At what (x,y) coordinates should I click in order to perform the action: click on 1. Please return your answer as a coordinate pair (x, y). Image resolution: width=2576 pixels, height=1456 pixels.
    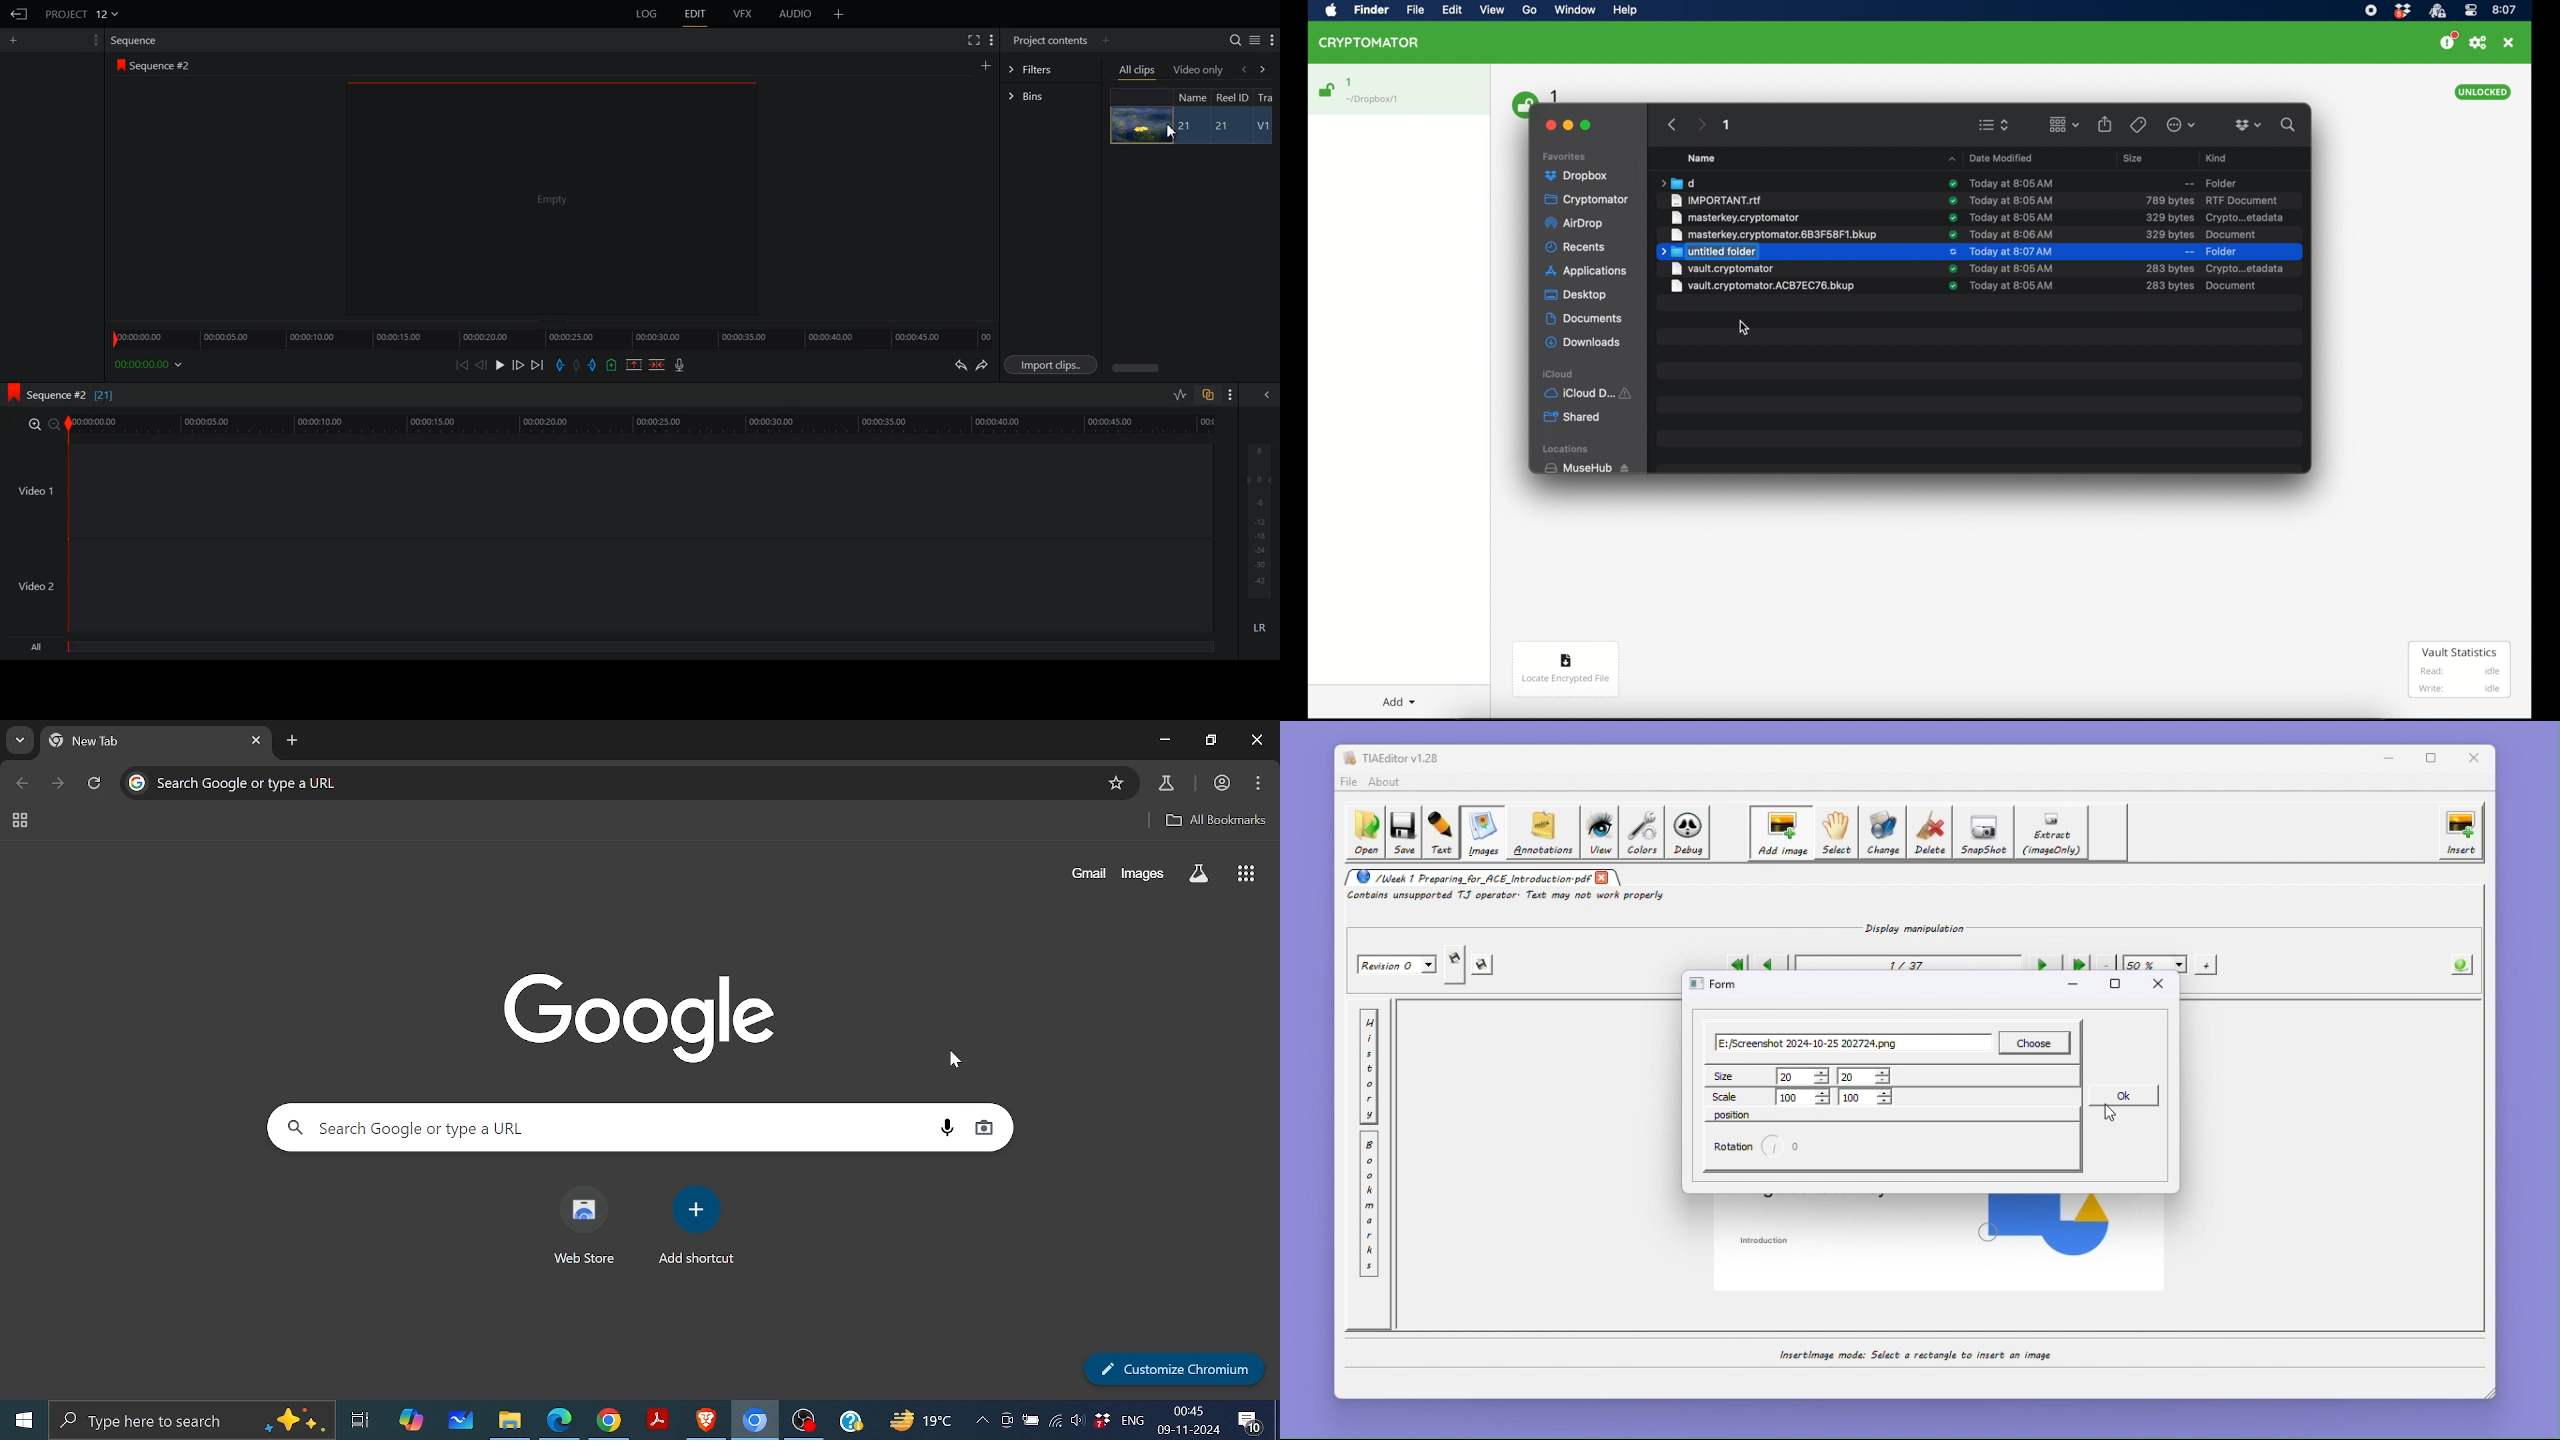
    Looking at the image, I should click on (1727, 127).